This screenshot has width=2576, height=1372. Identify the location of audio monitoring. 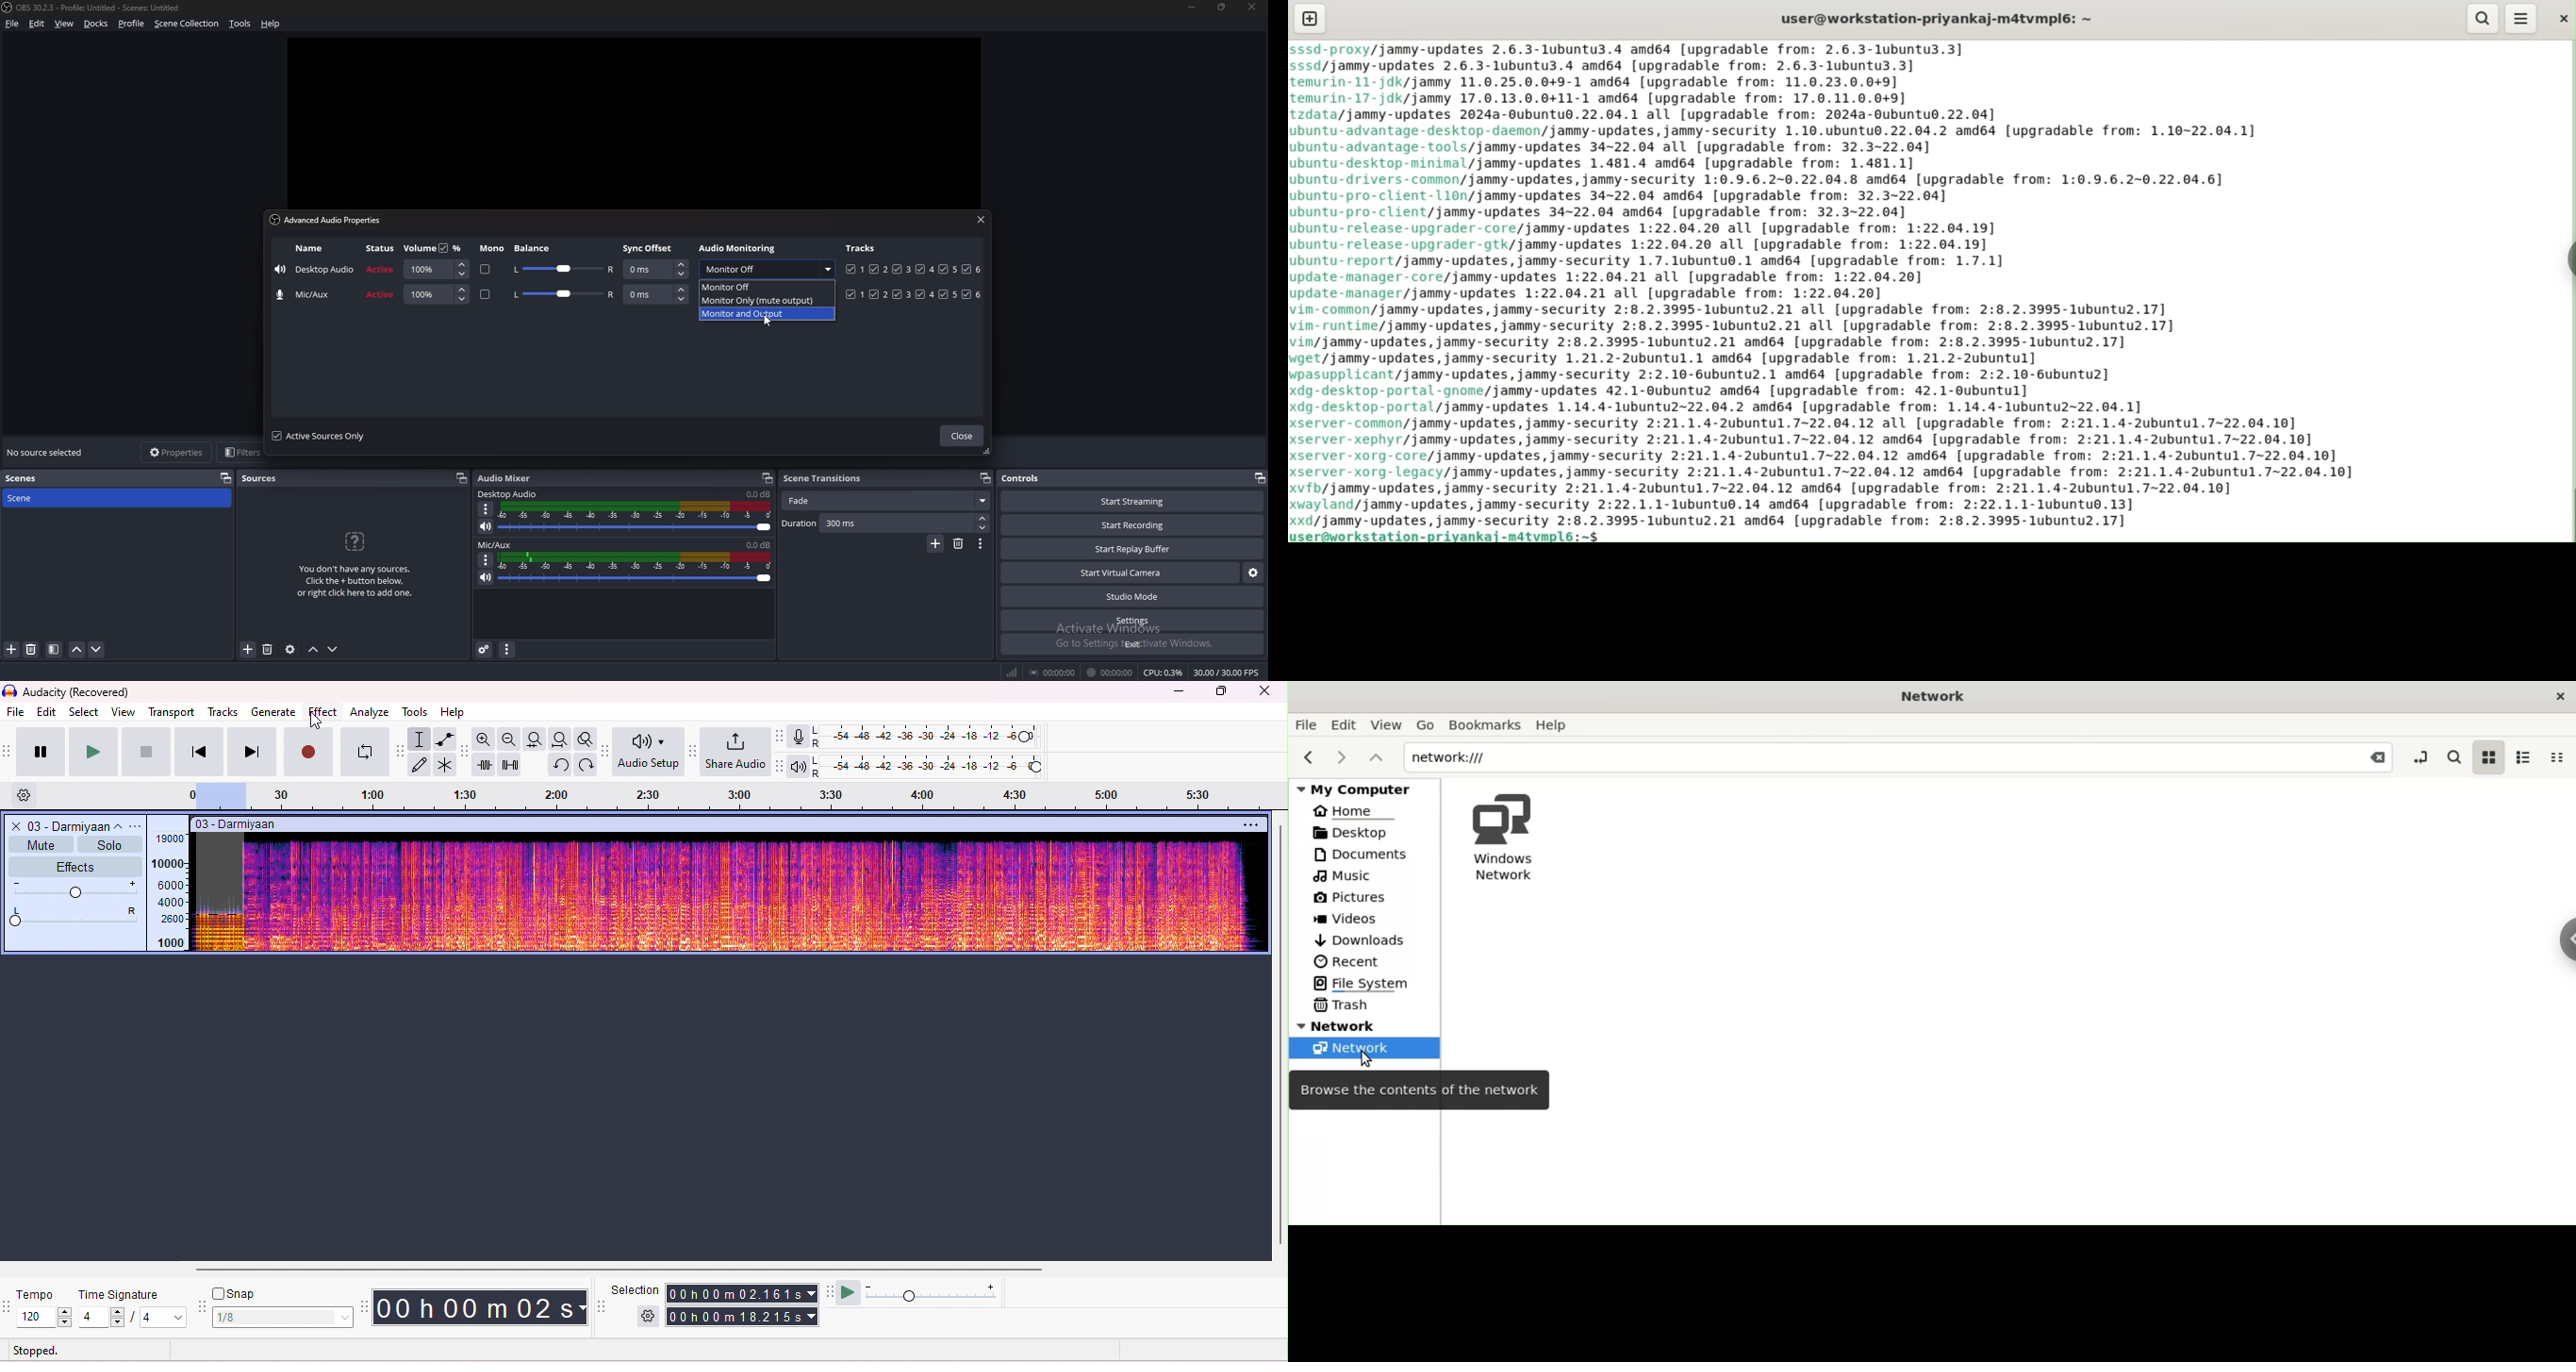
(738, 247).